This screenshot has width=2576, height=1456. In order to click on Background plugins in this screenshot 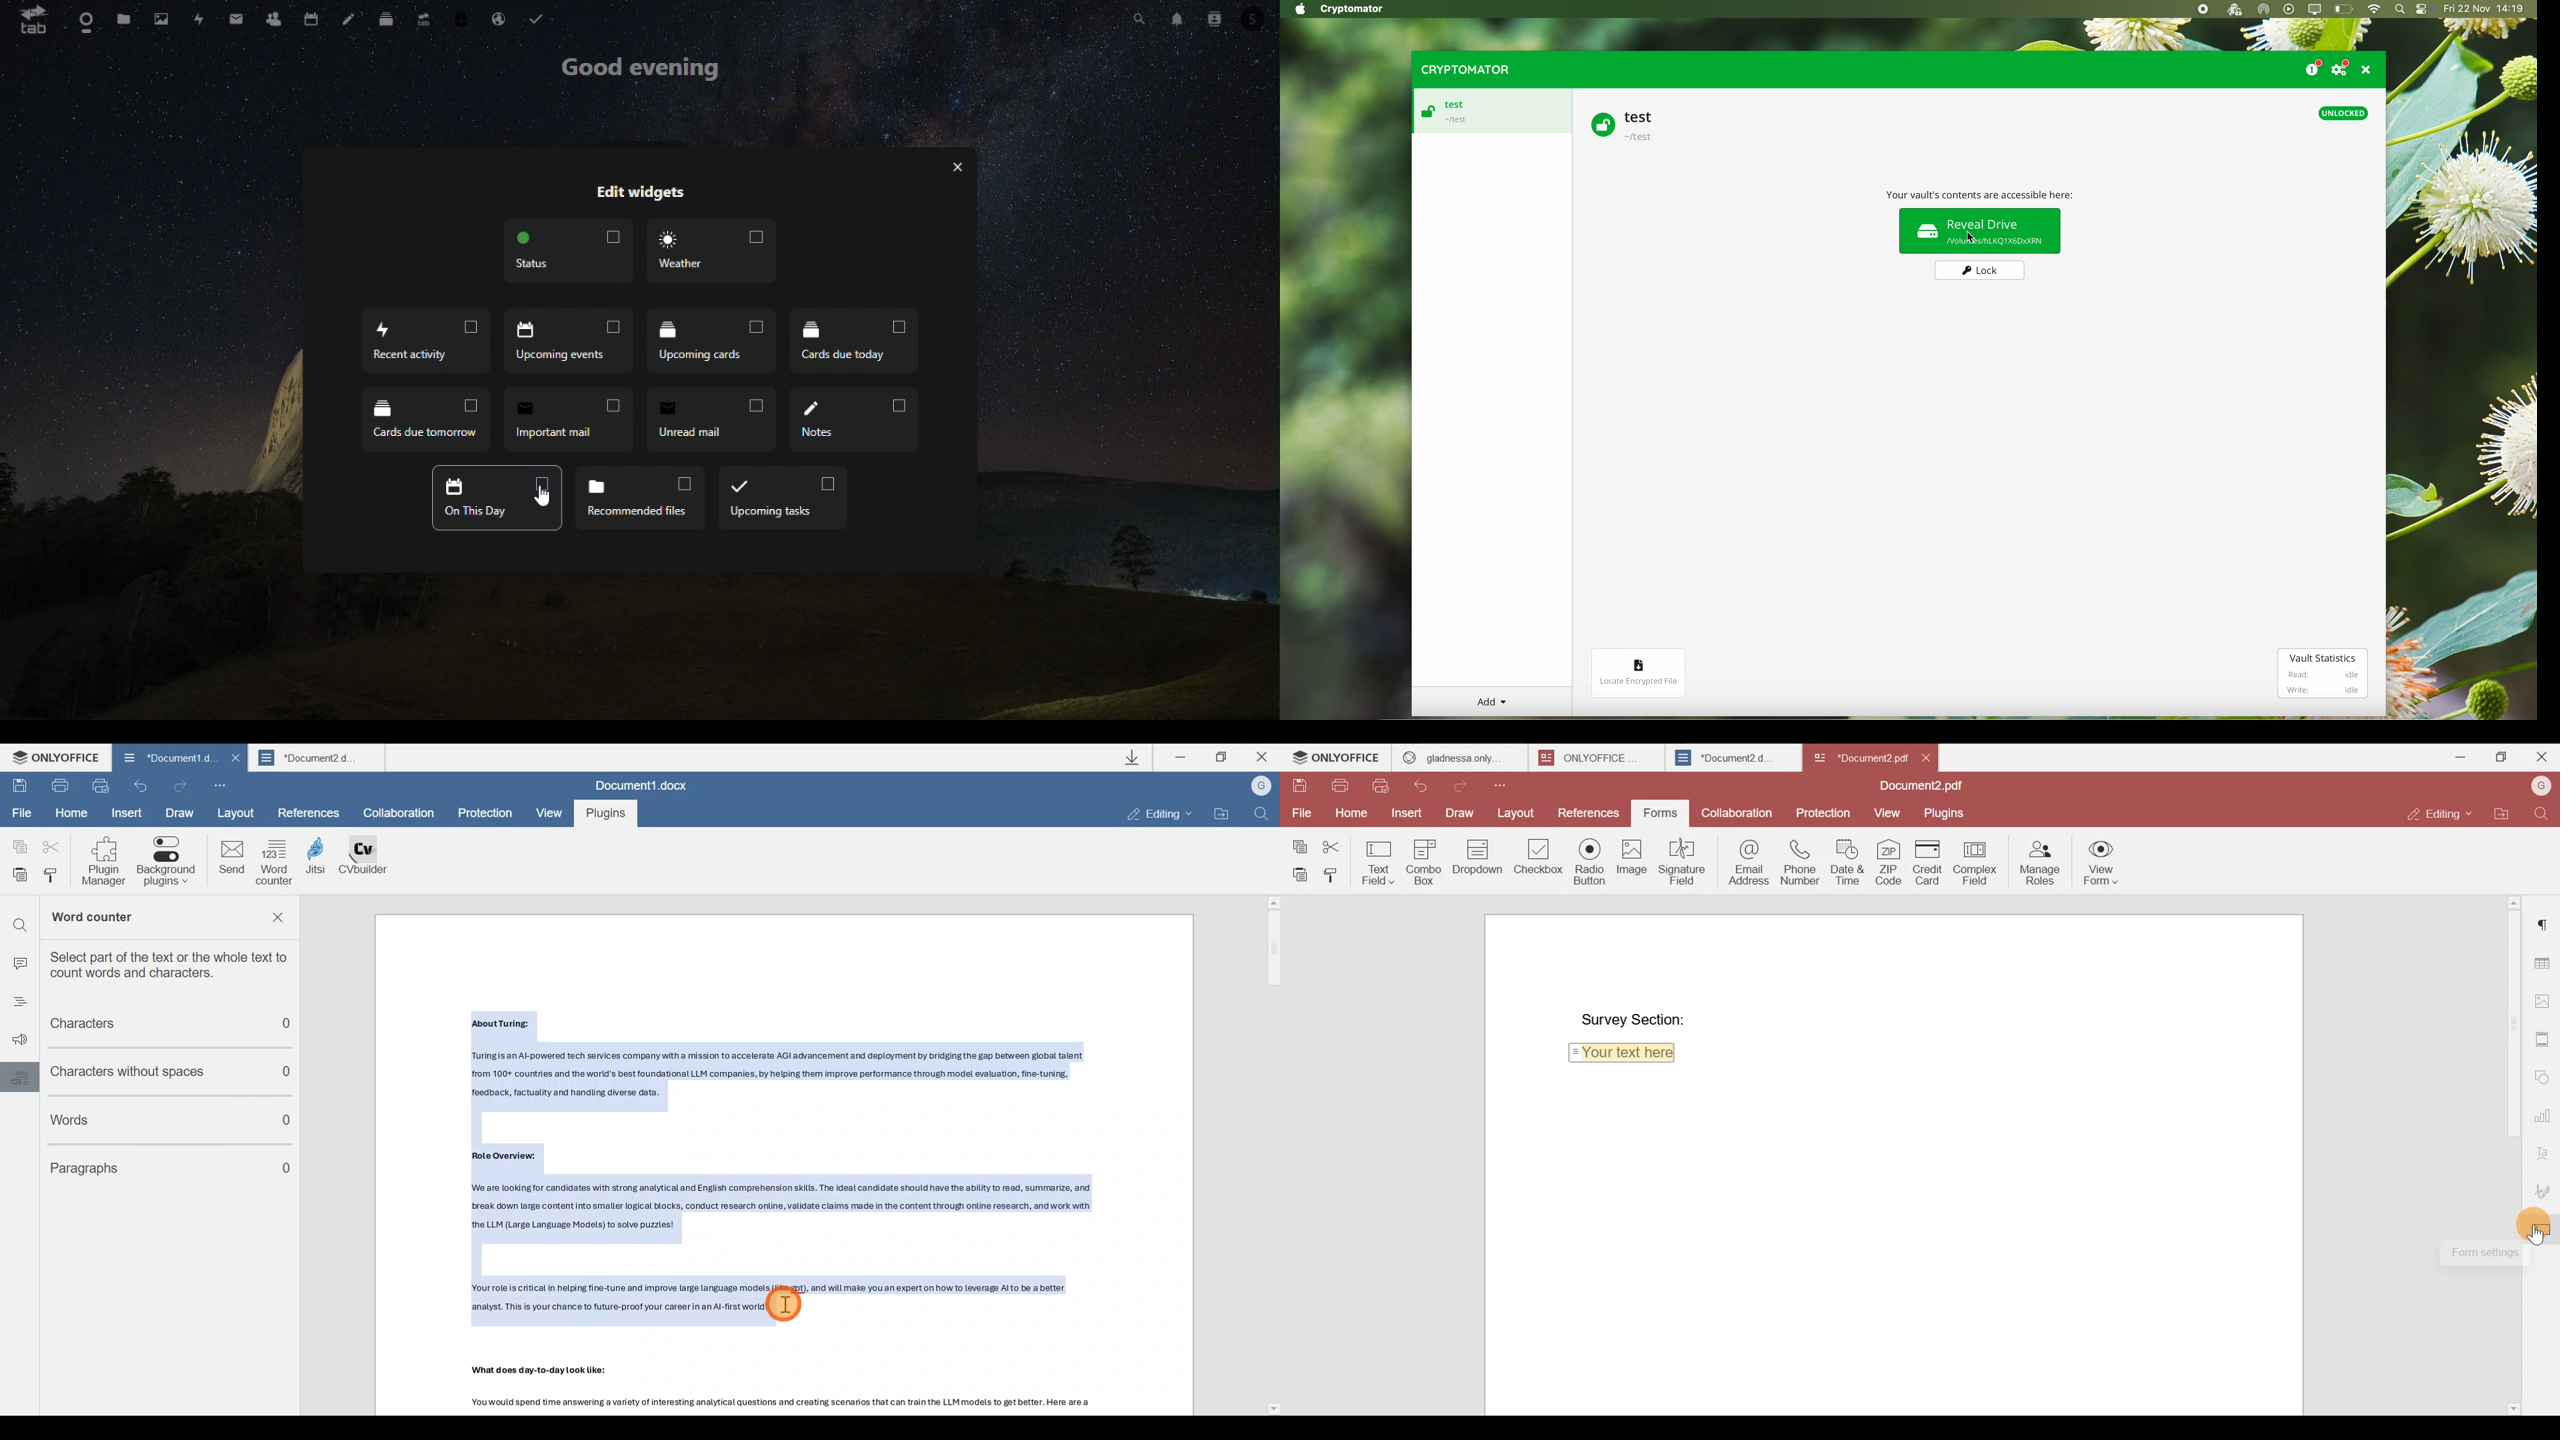, I will do `click(169, 862)`.